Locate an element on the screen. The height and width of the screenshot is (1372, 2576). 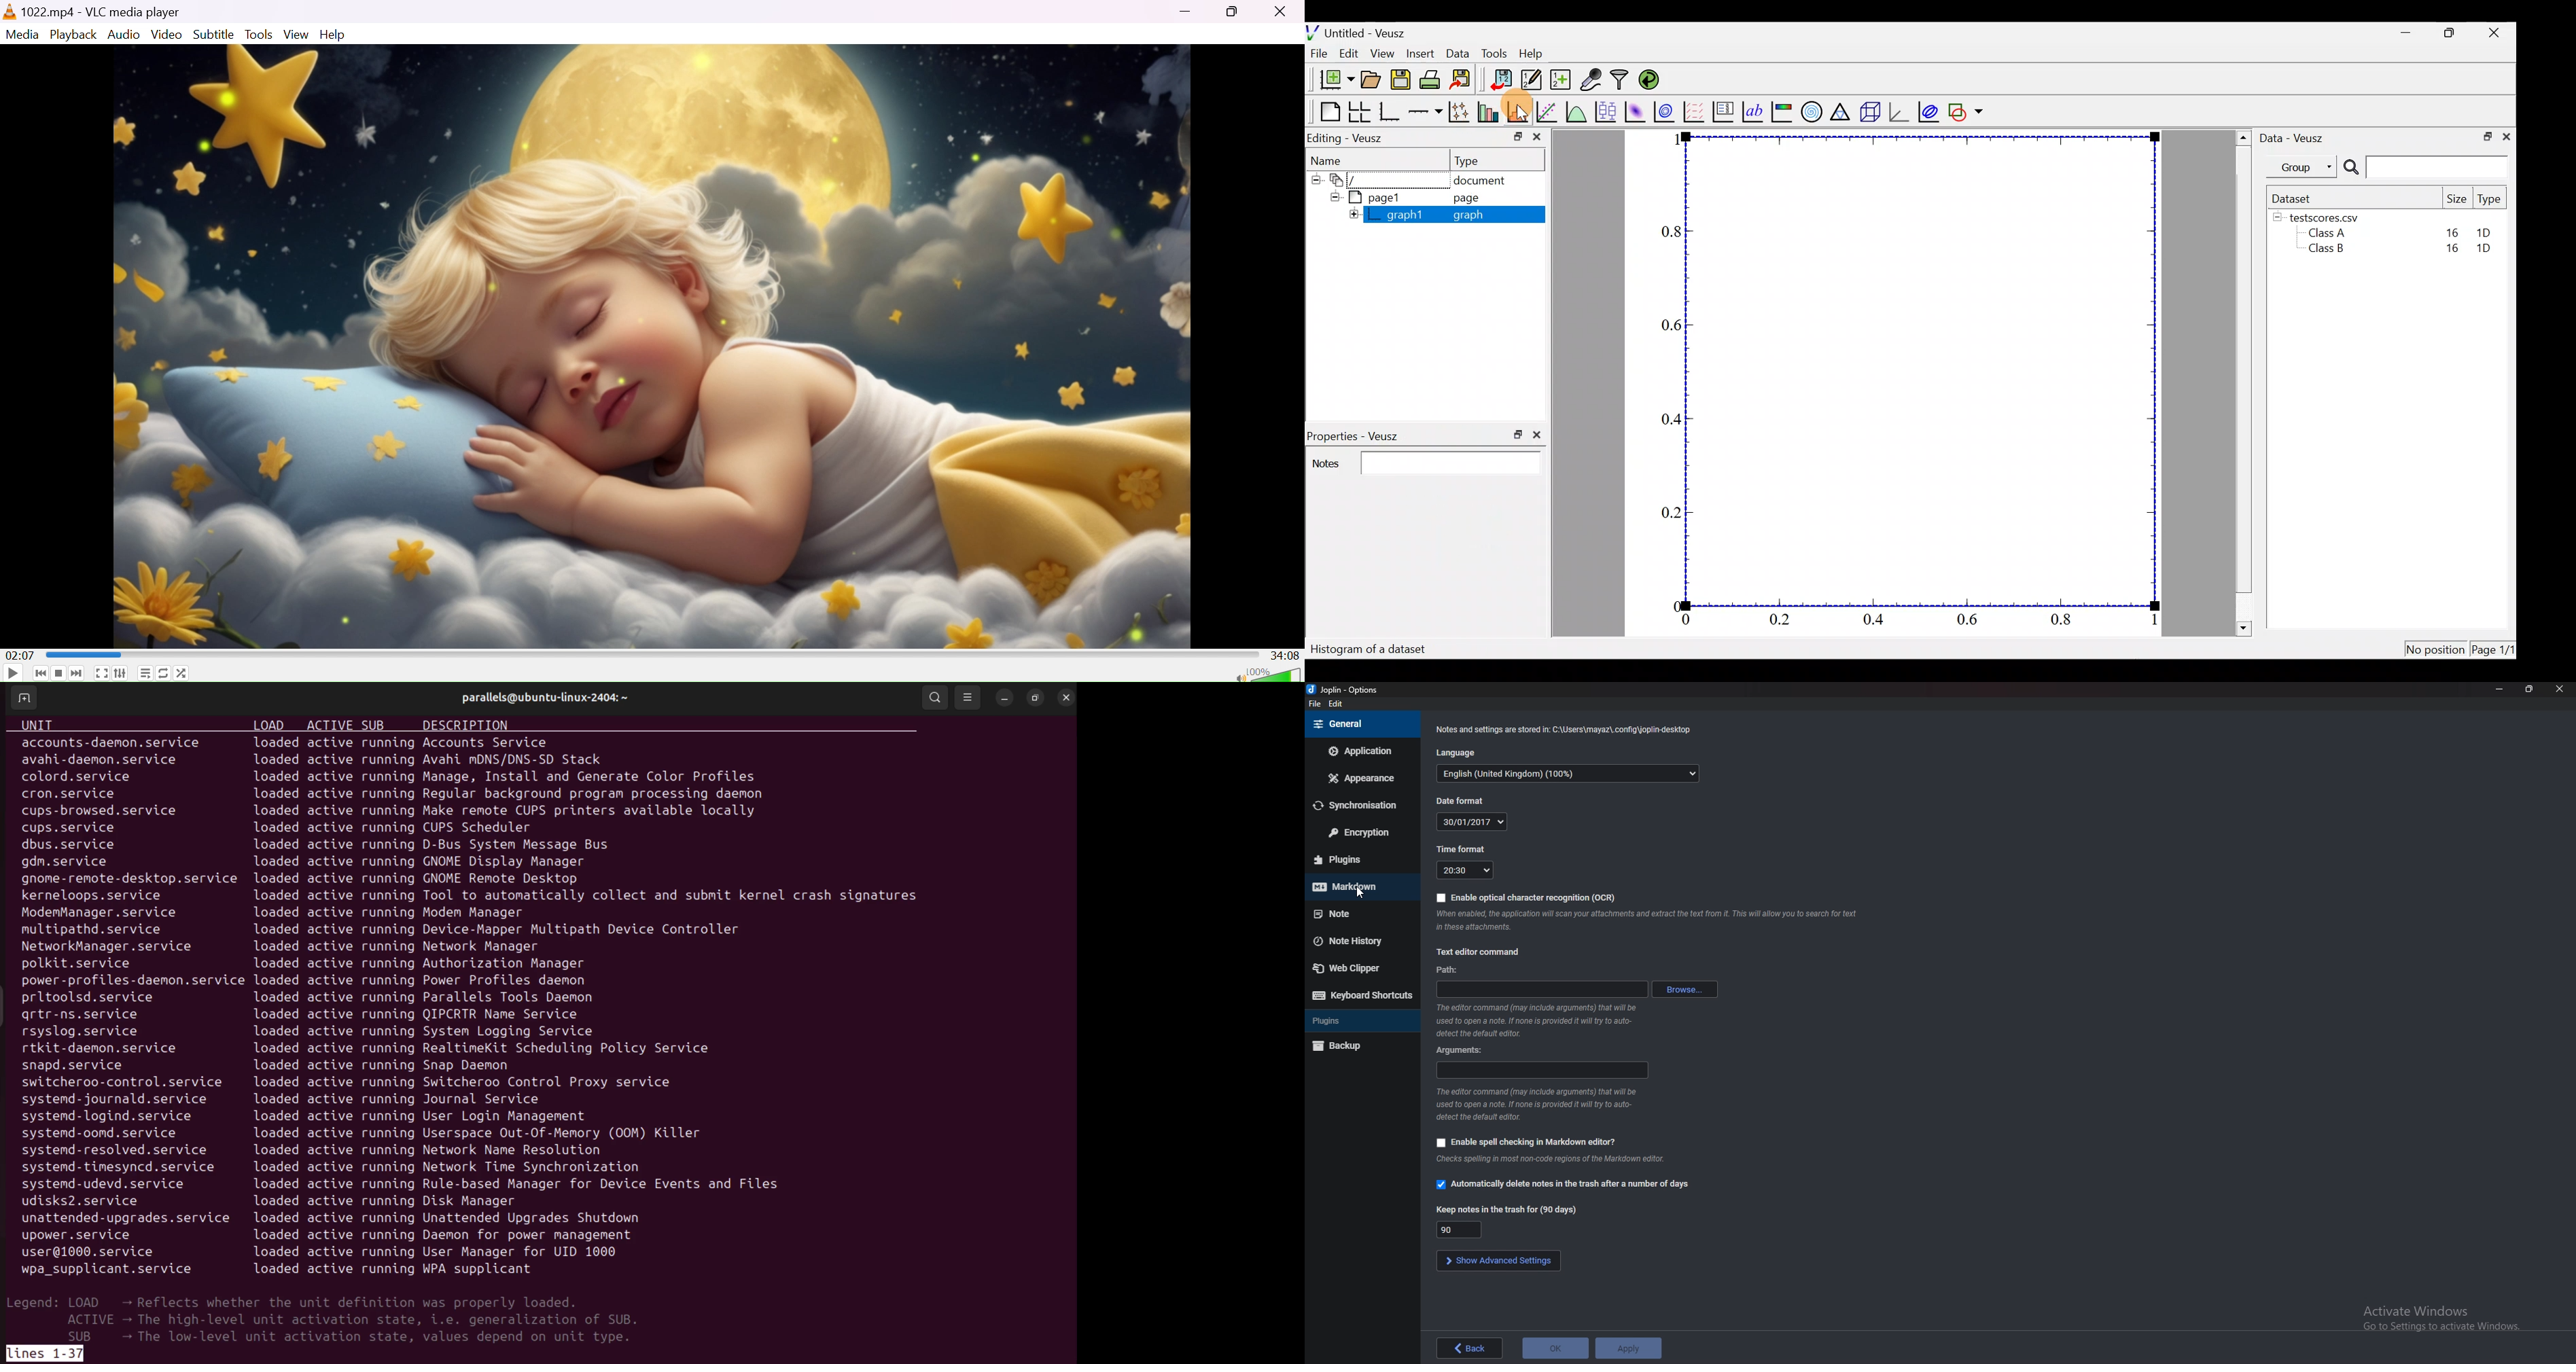
back is located at coordinates (1470, 1347).